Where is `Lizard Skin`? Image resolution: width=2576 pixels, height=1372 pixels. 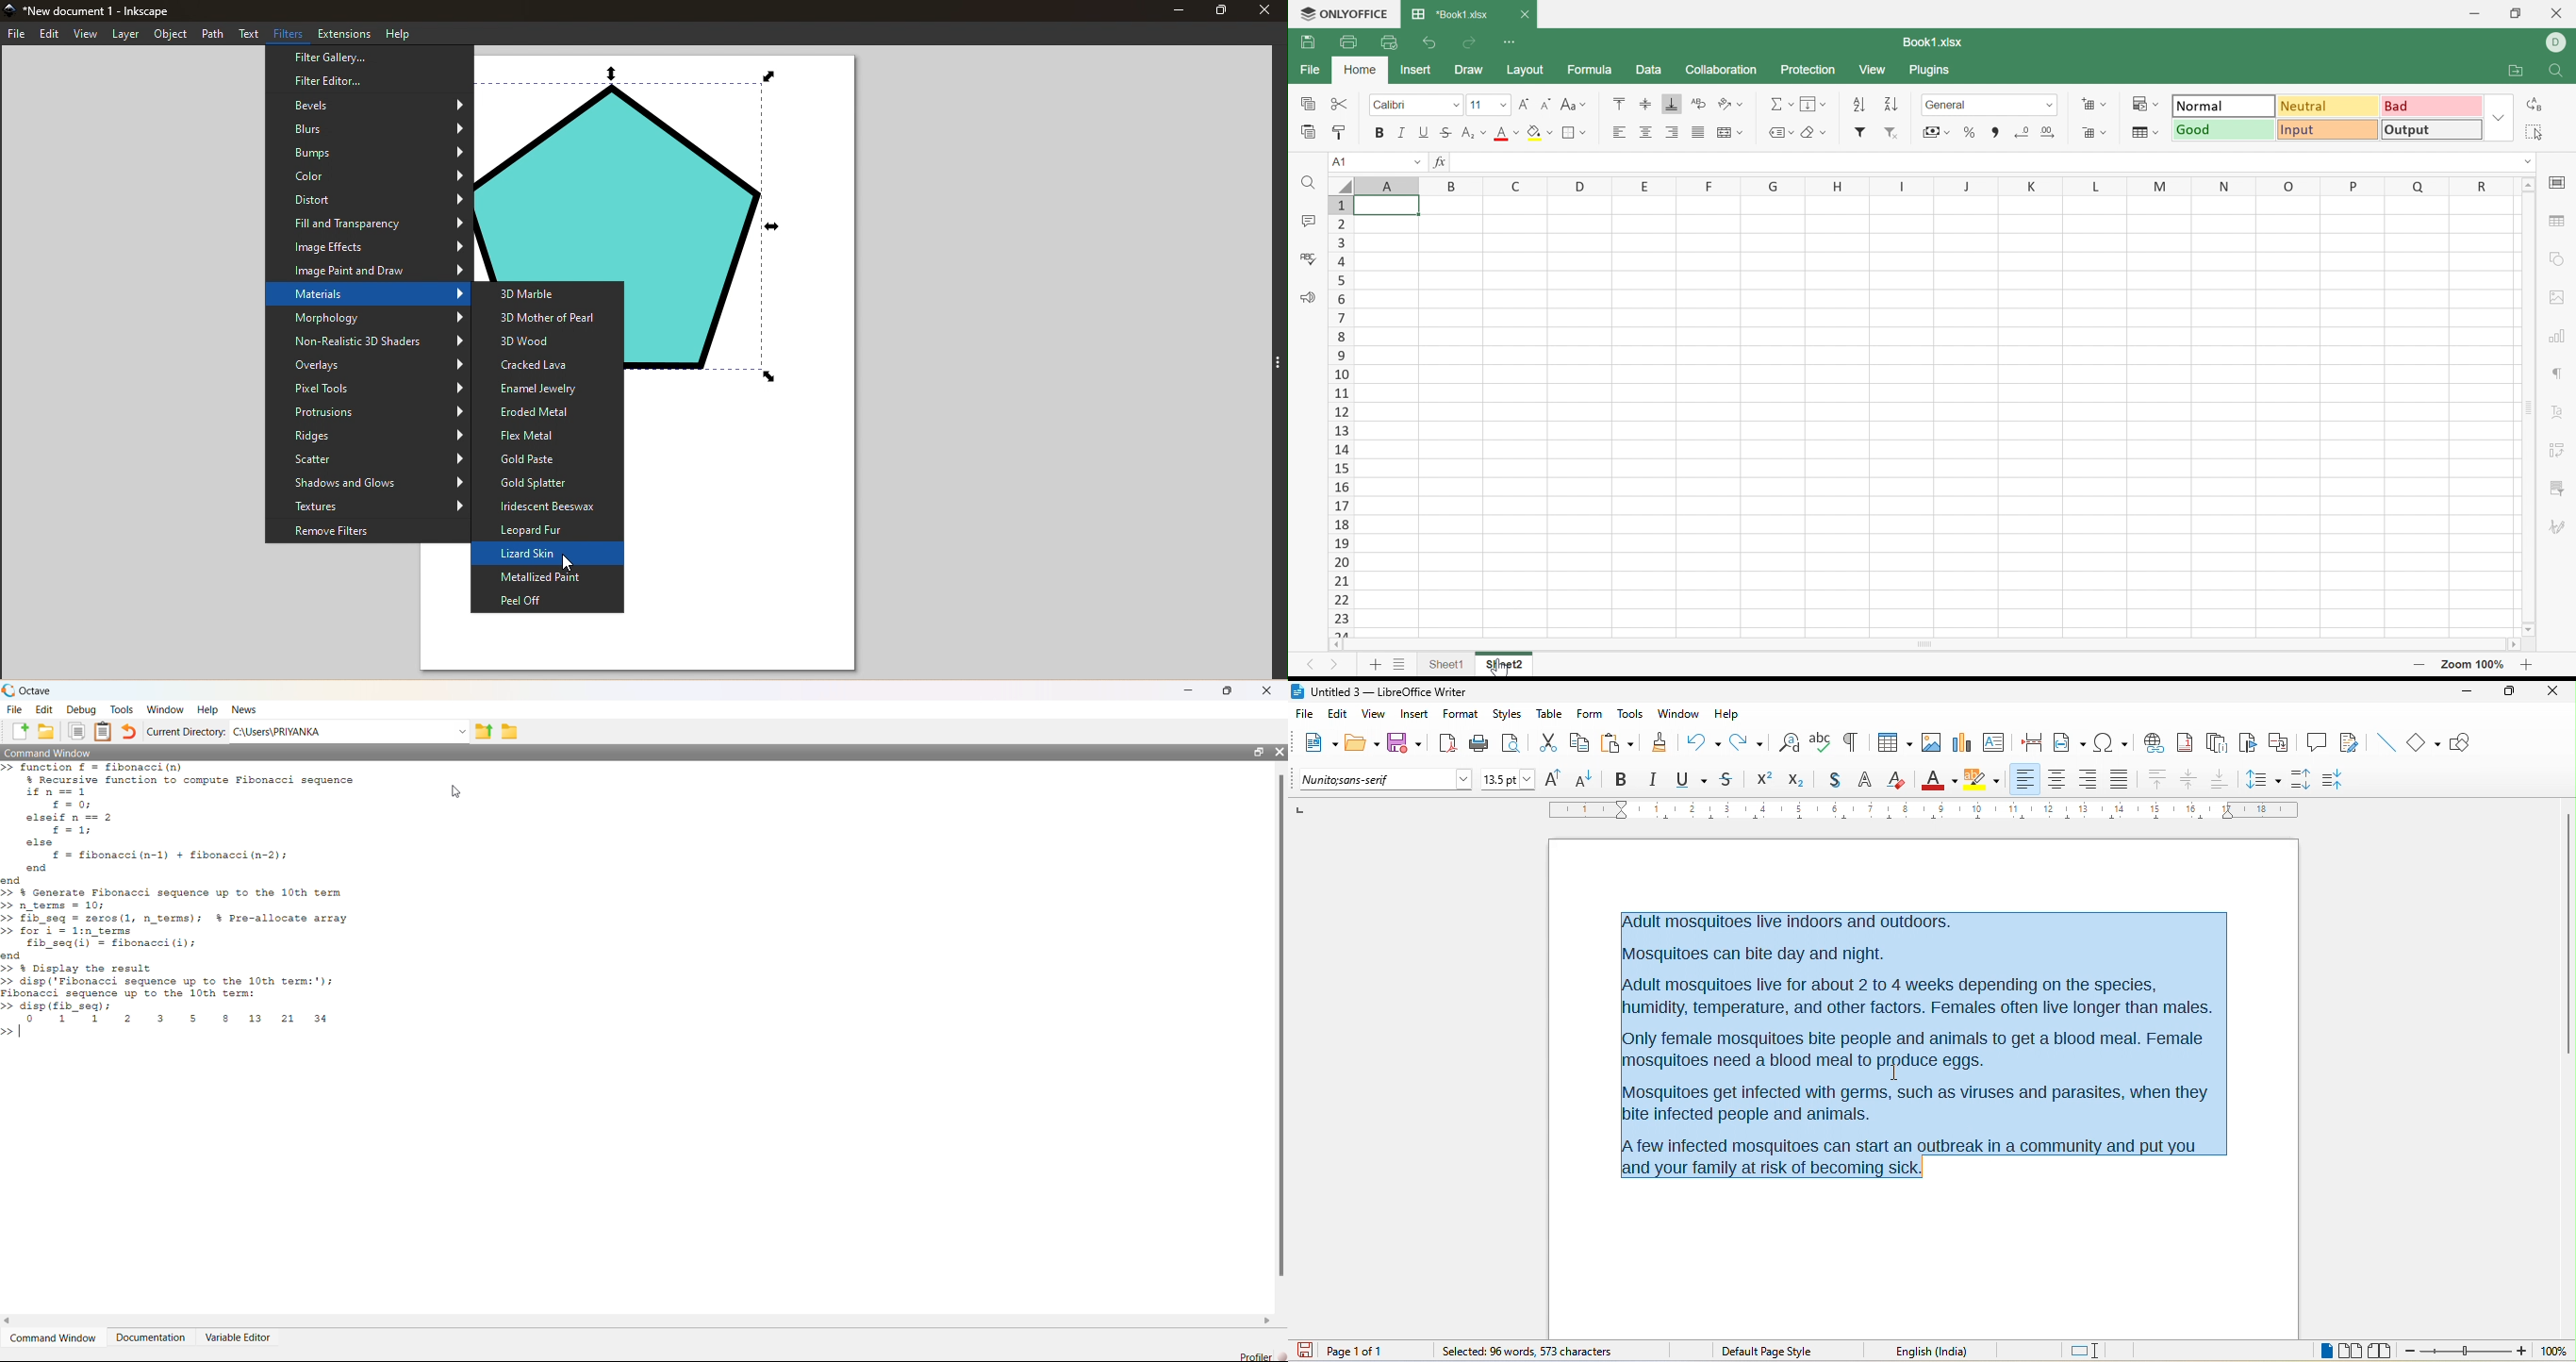 Lizard Skin is located at coordinates (548, 555).